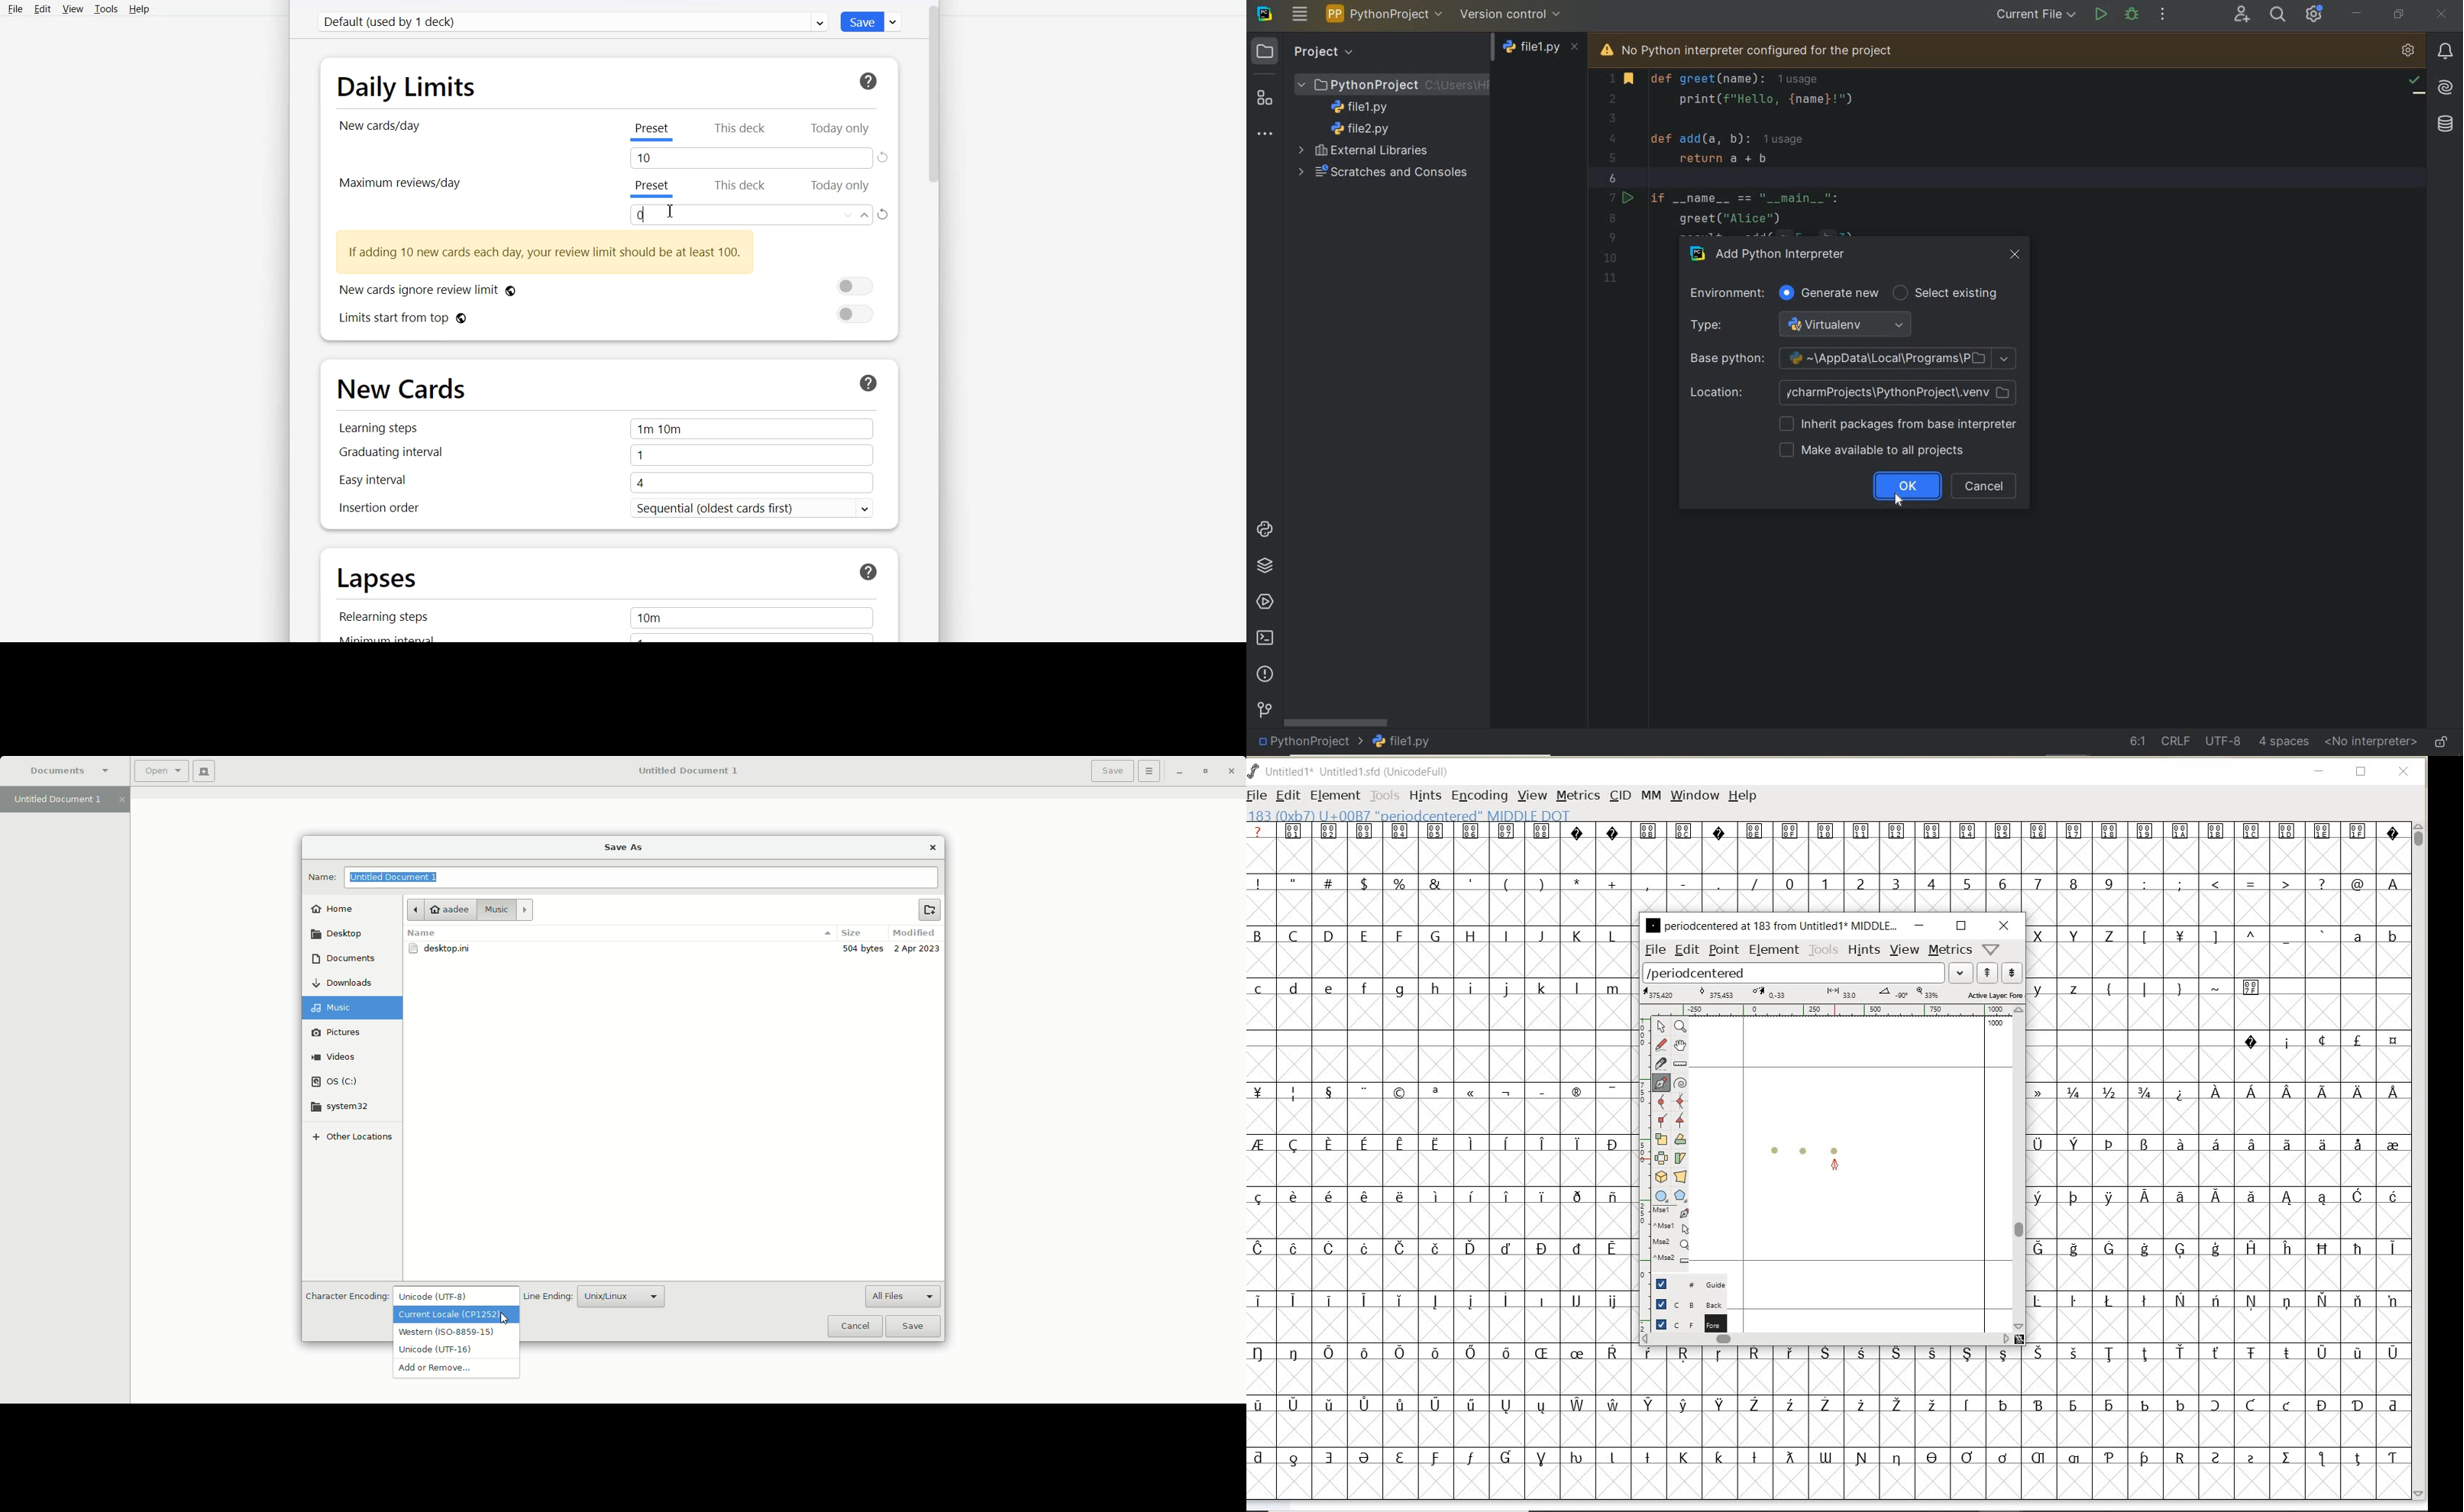 This screenshot has height=1512, width=2464. I want to click on Western, so click(454, 1334).